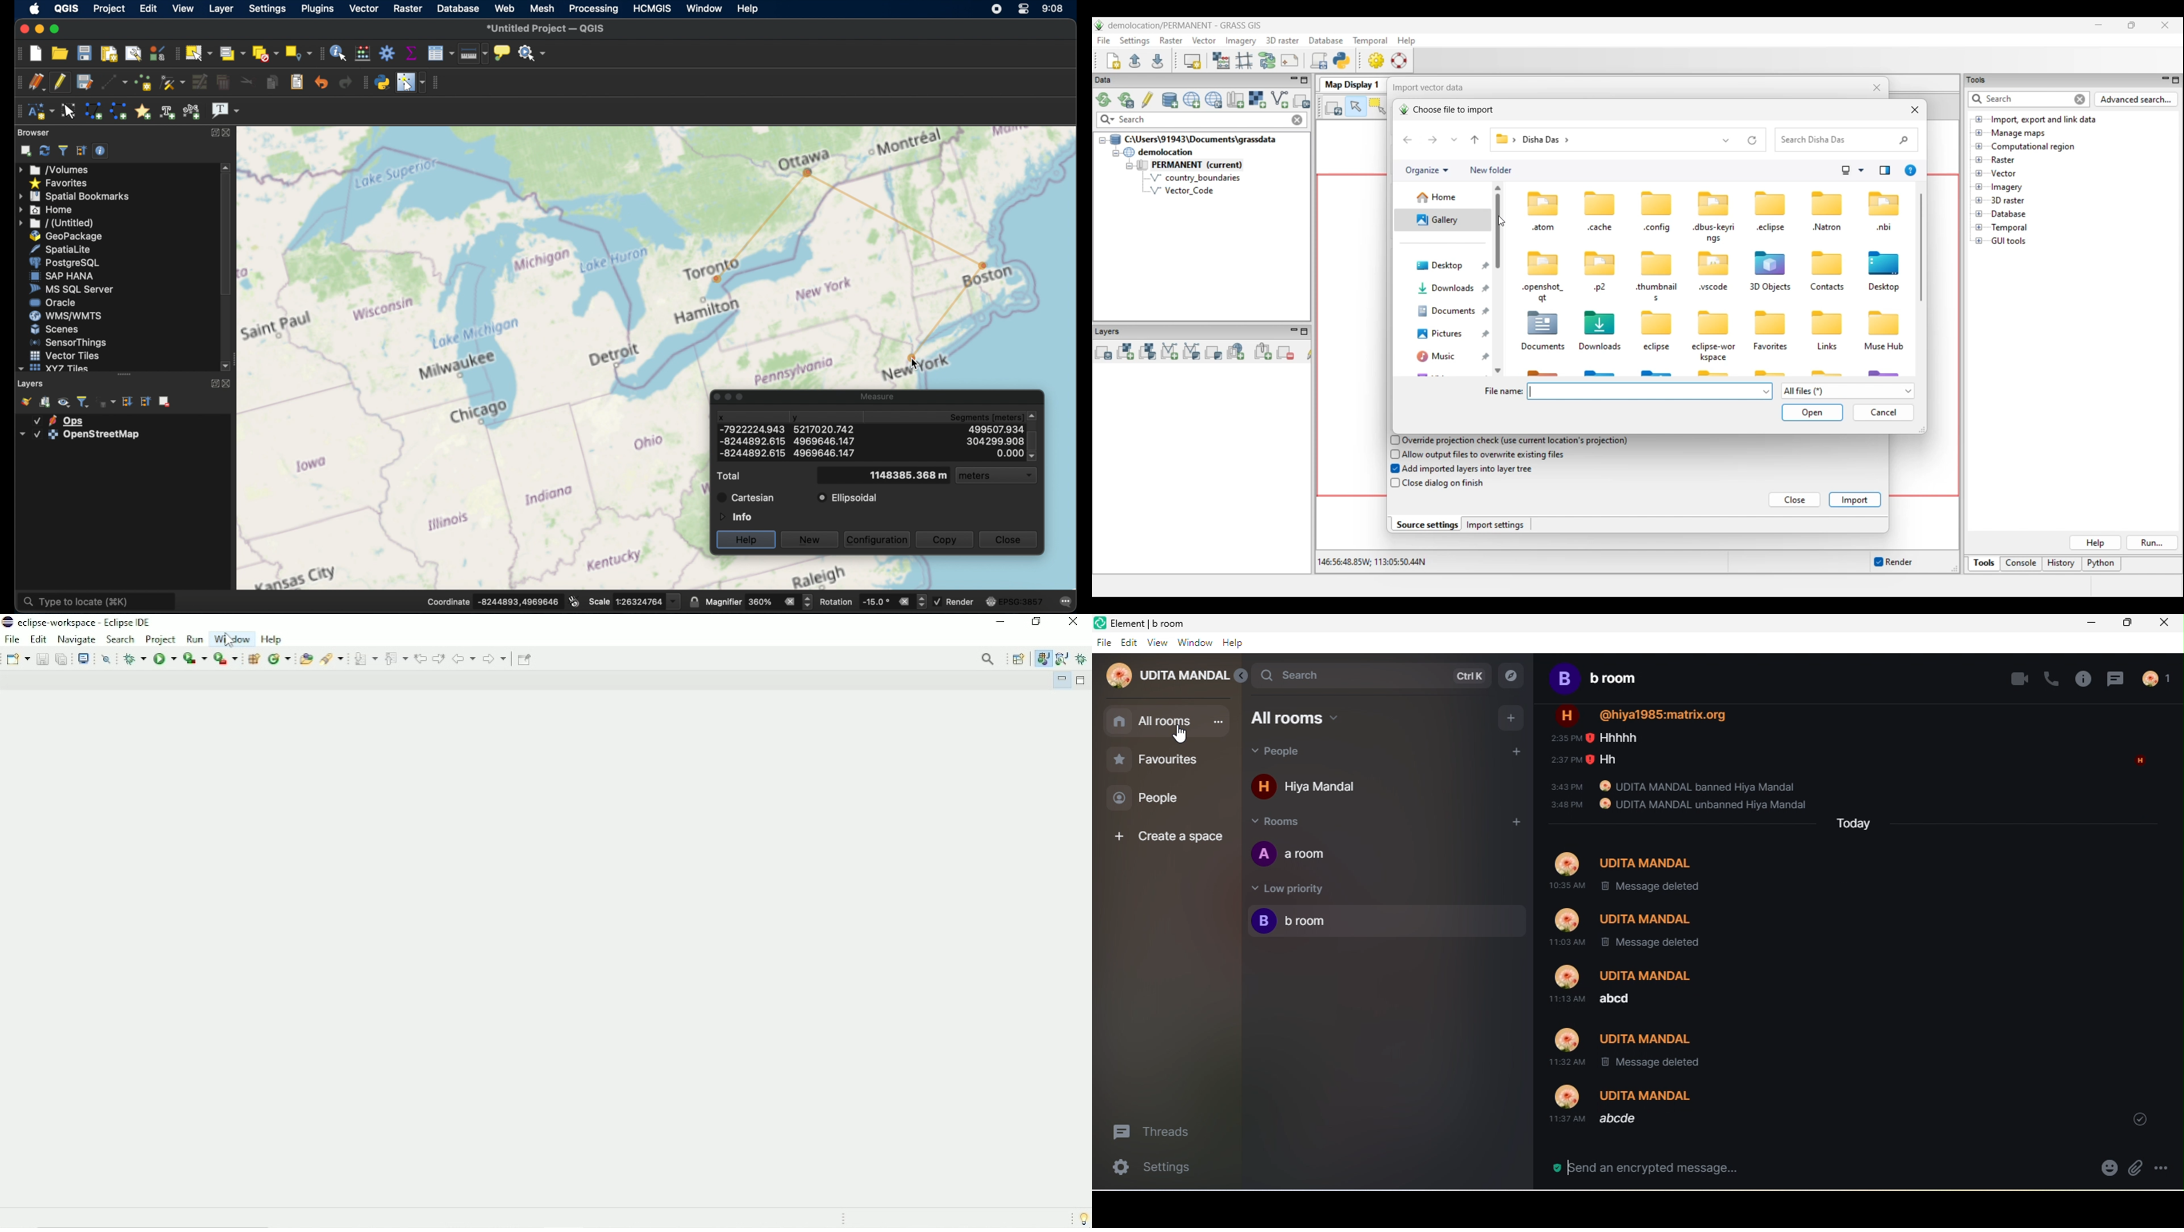  I want to click on project, so click(110, 8).